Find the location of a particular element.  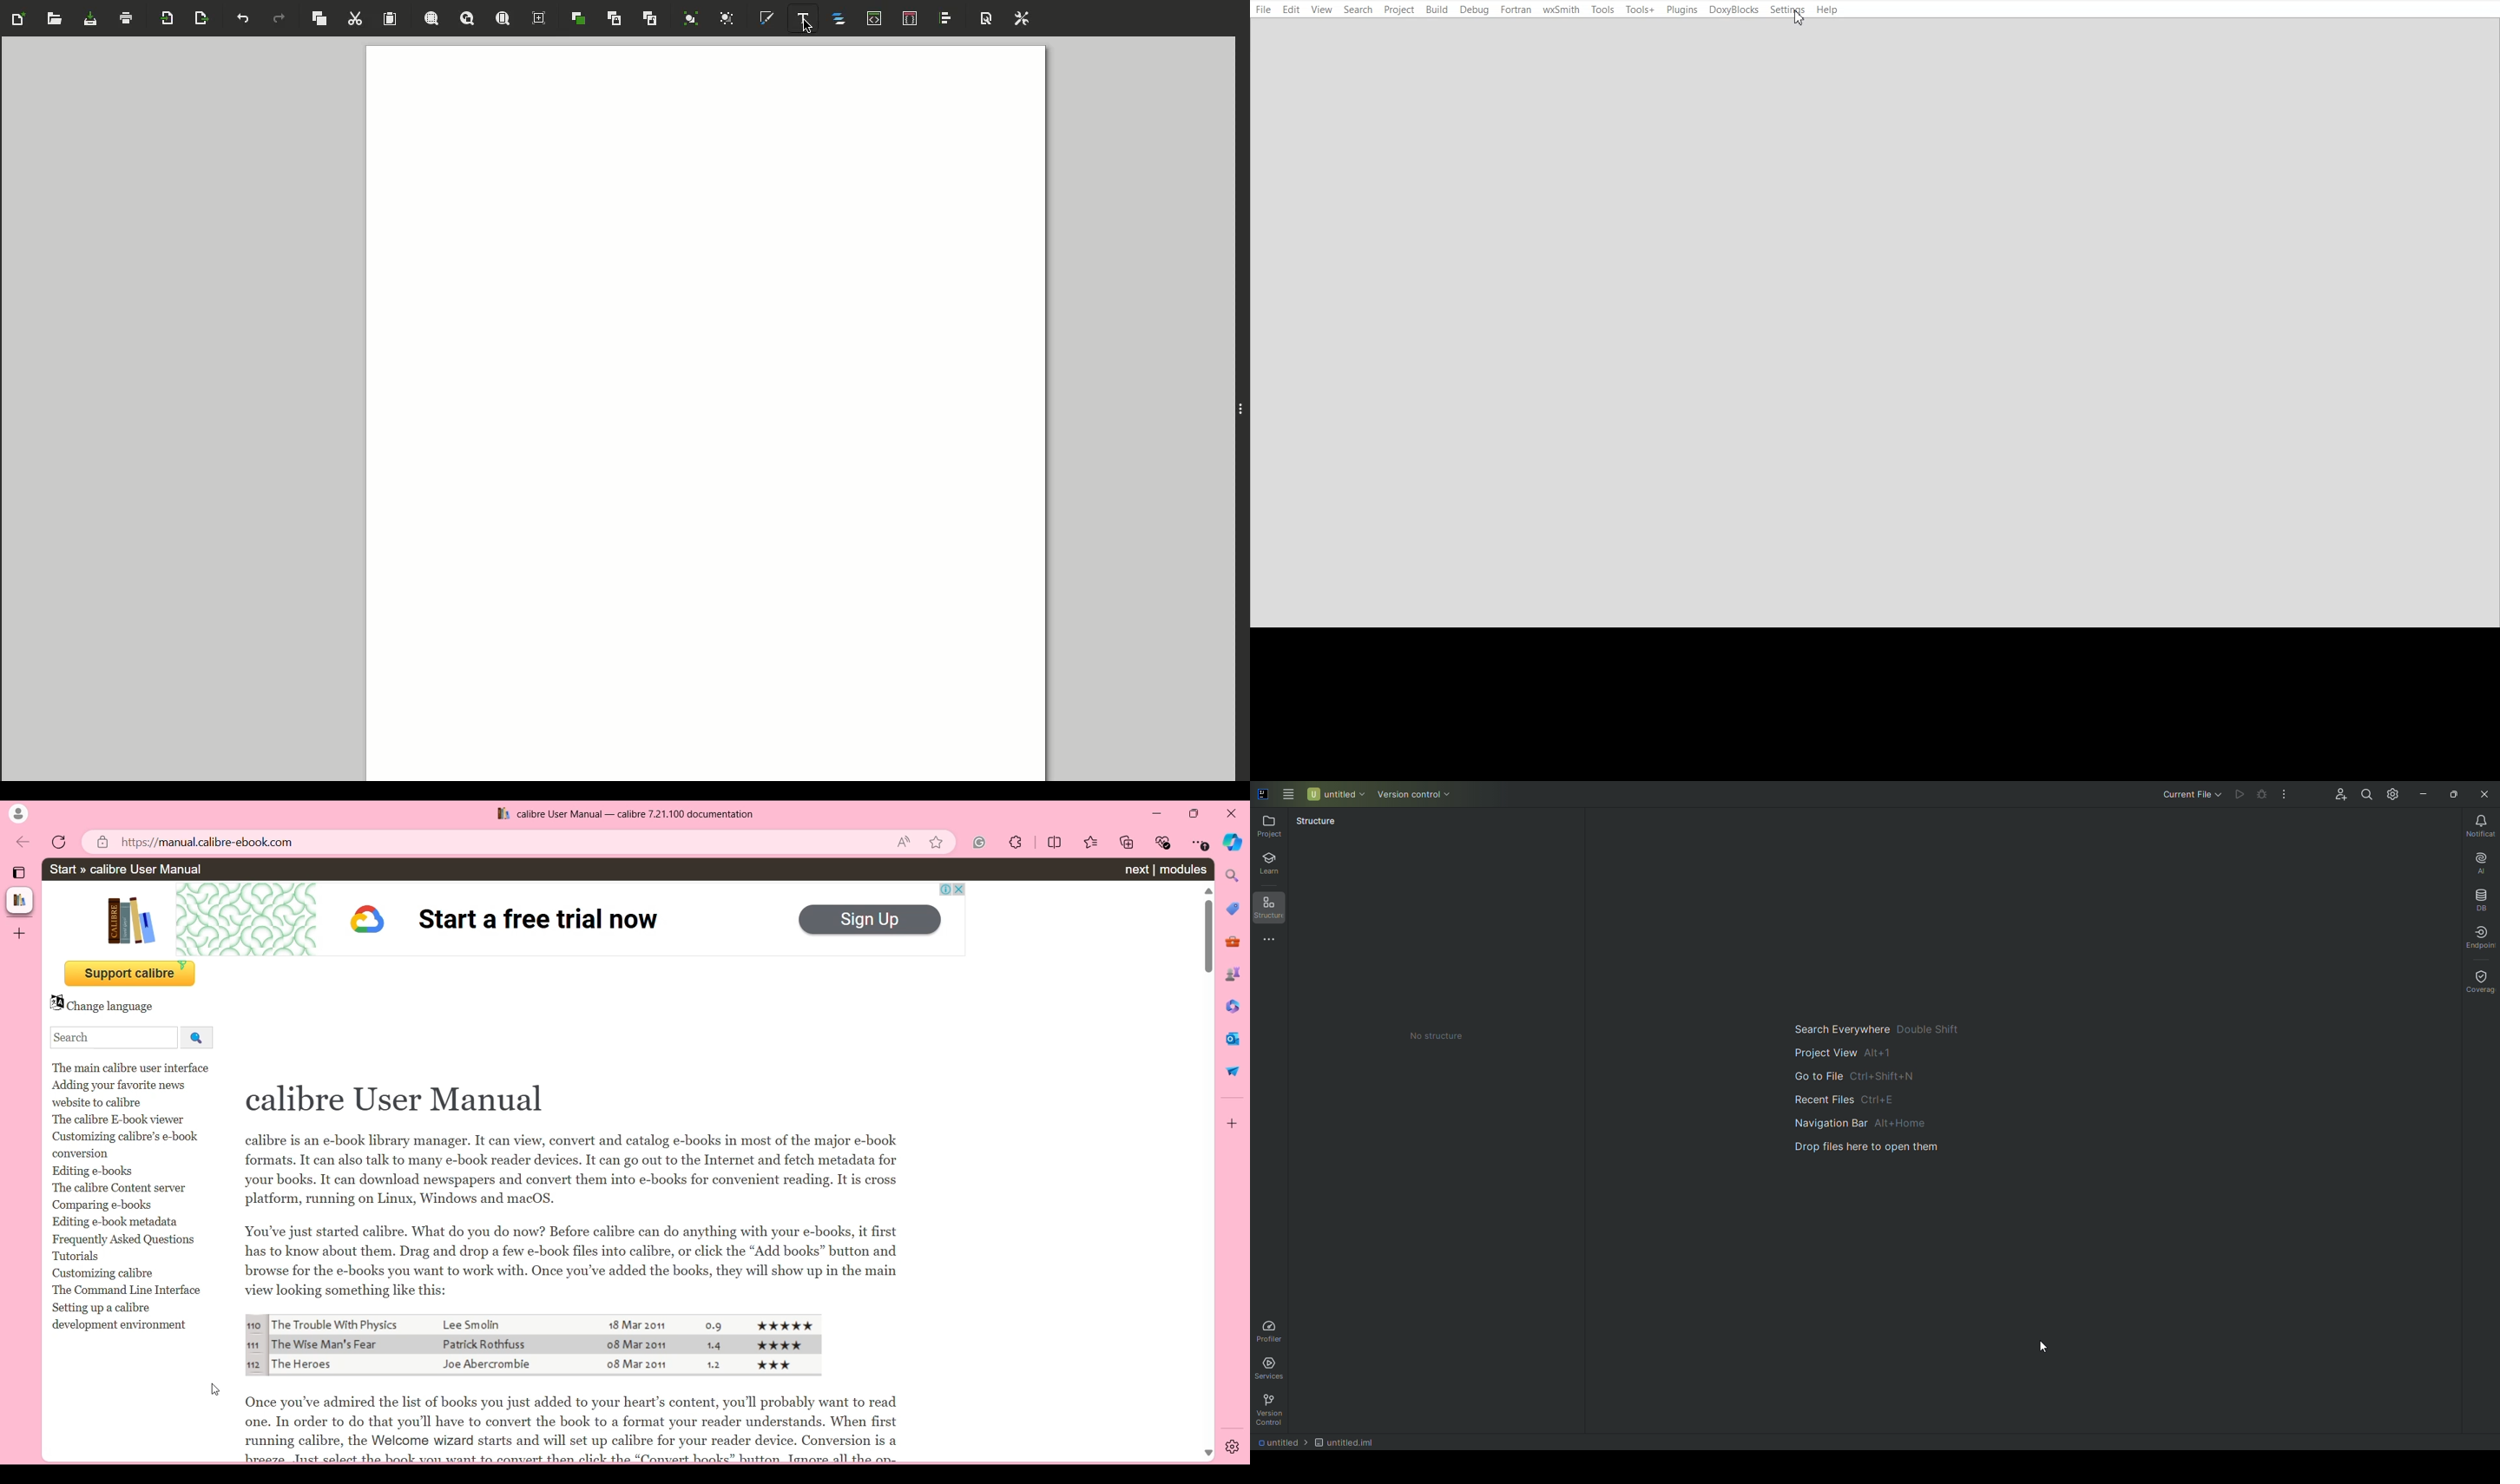

Close interface is located at coordinates (1232, 814).